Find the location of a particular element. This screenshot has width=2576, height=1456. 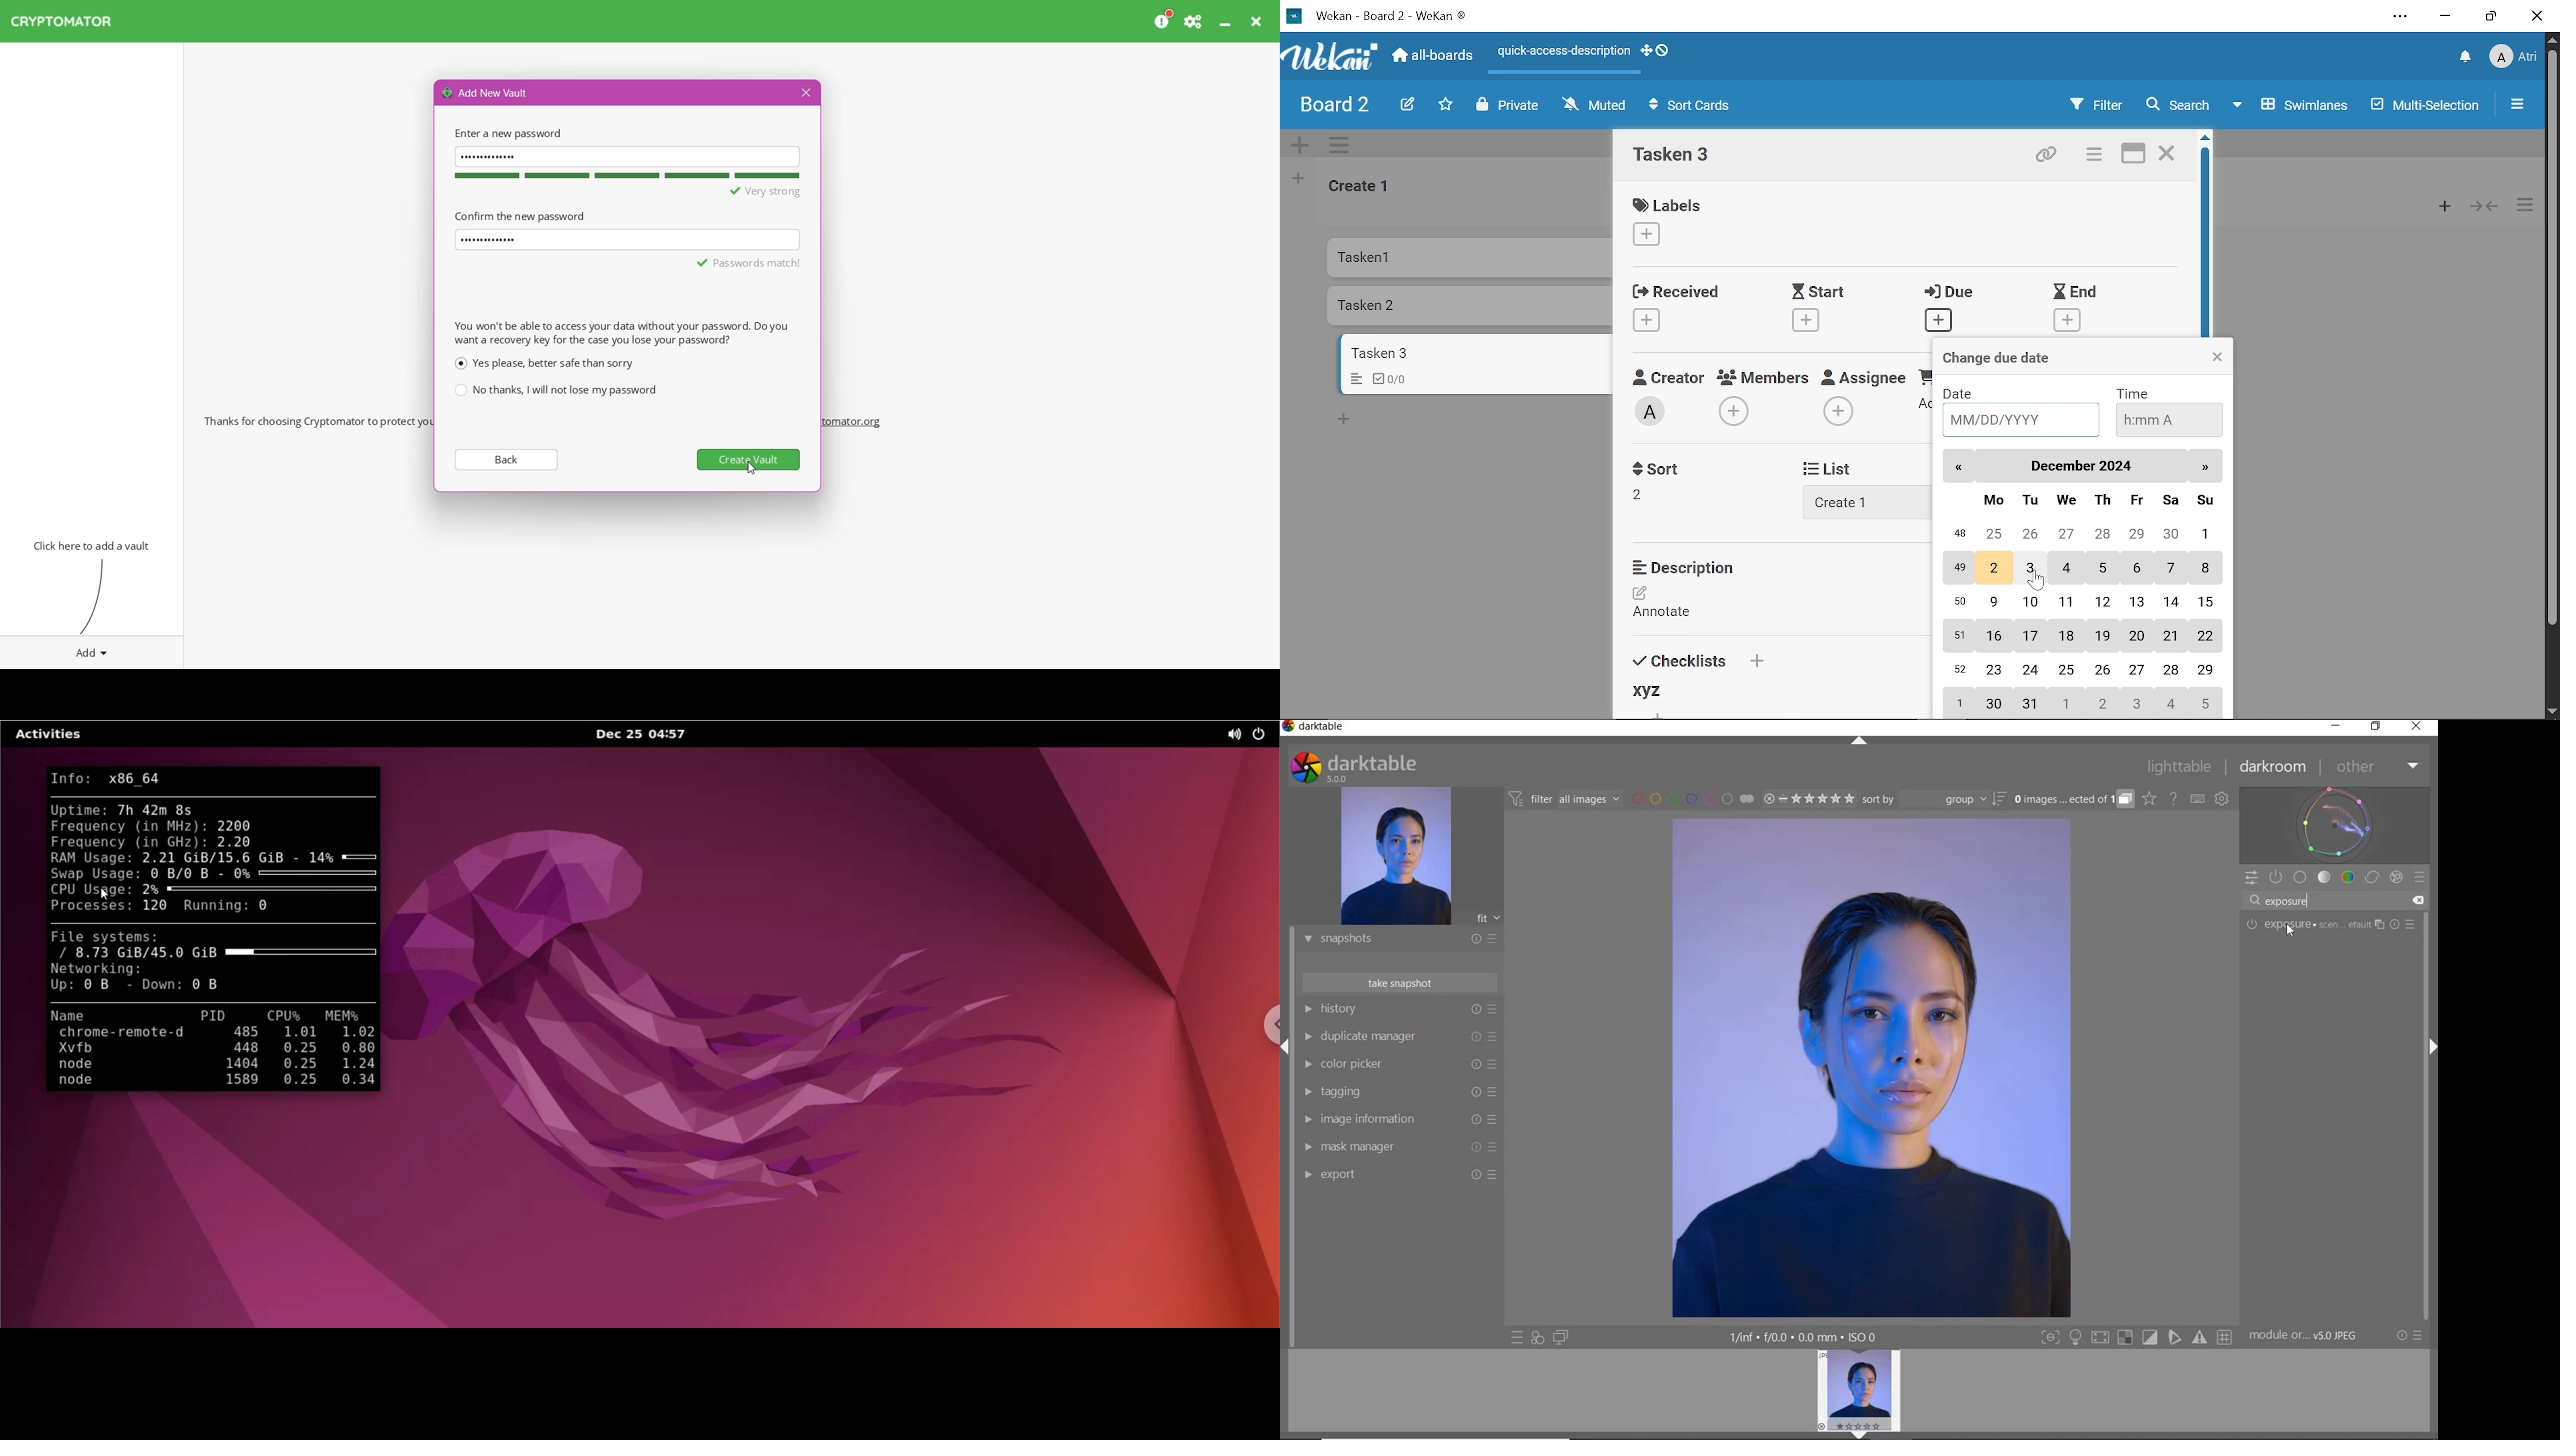

EXPAND/COLLAPSE is located at coordinates (1861, 742).